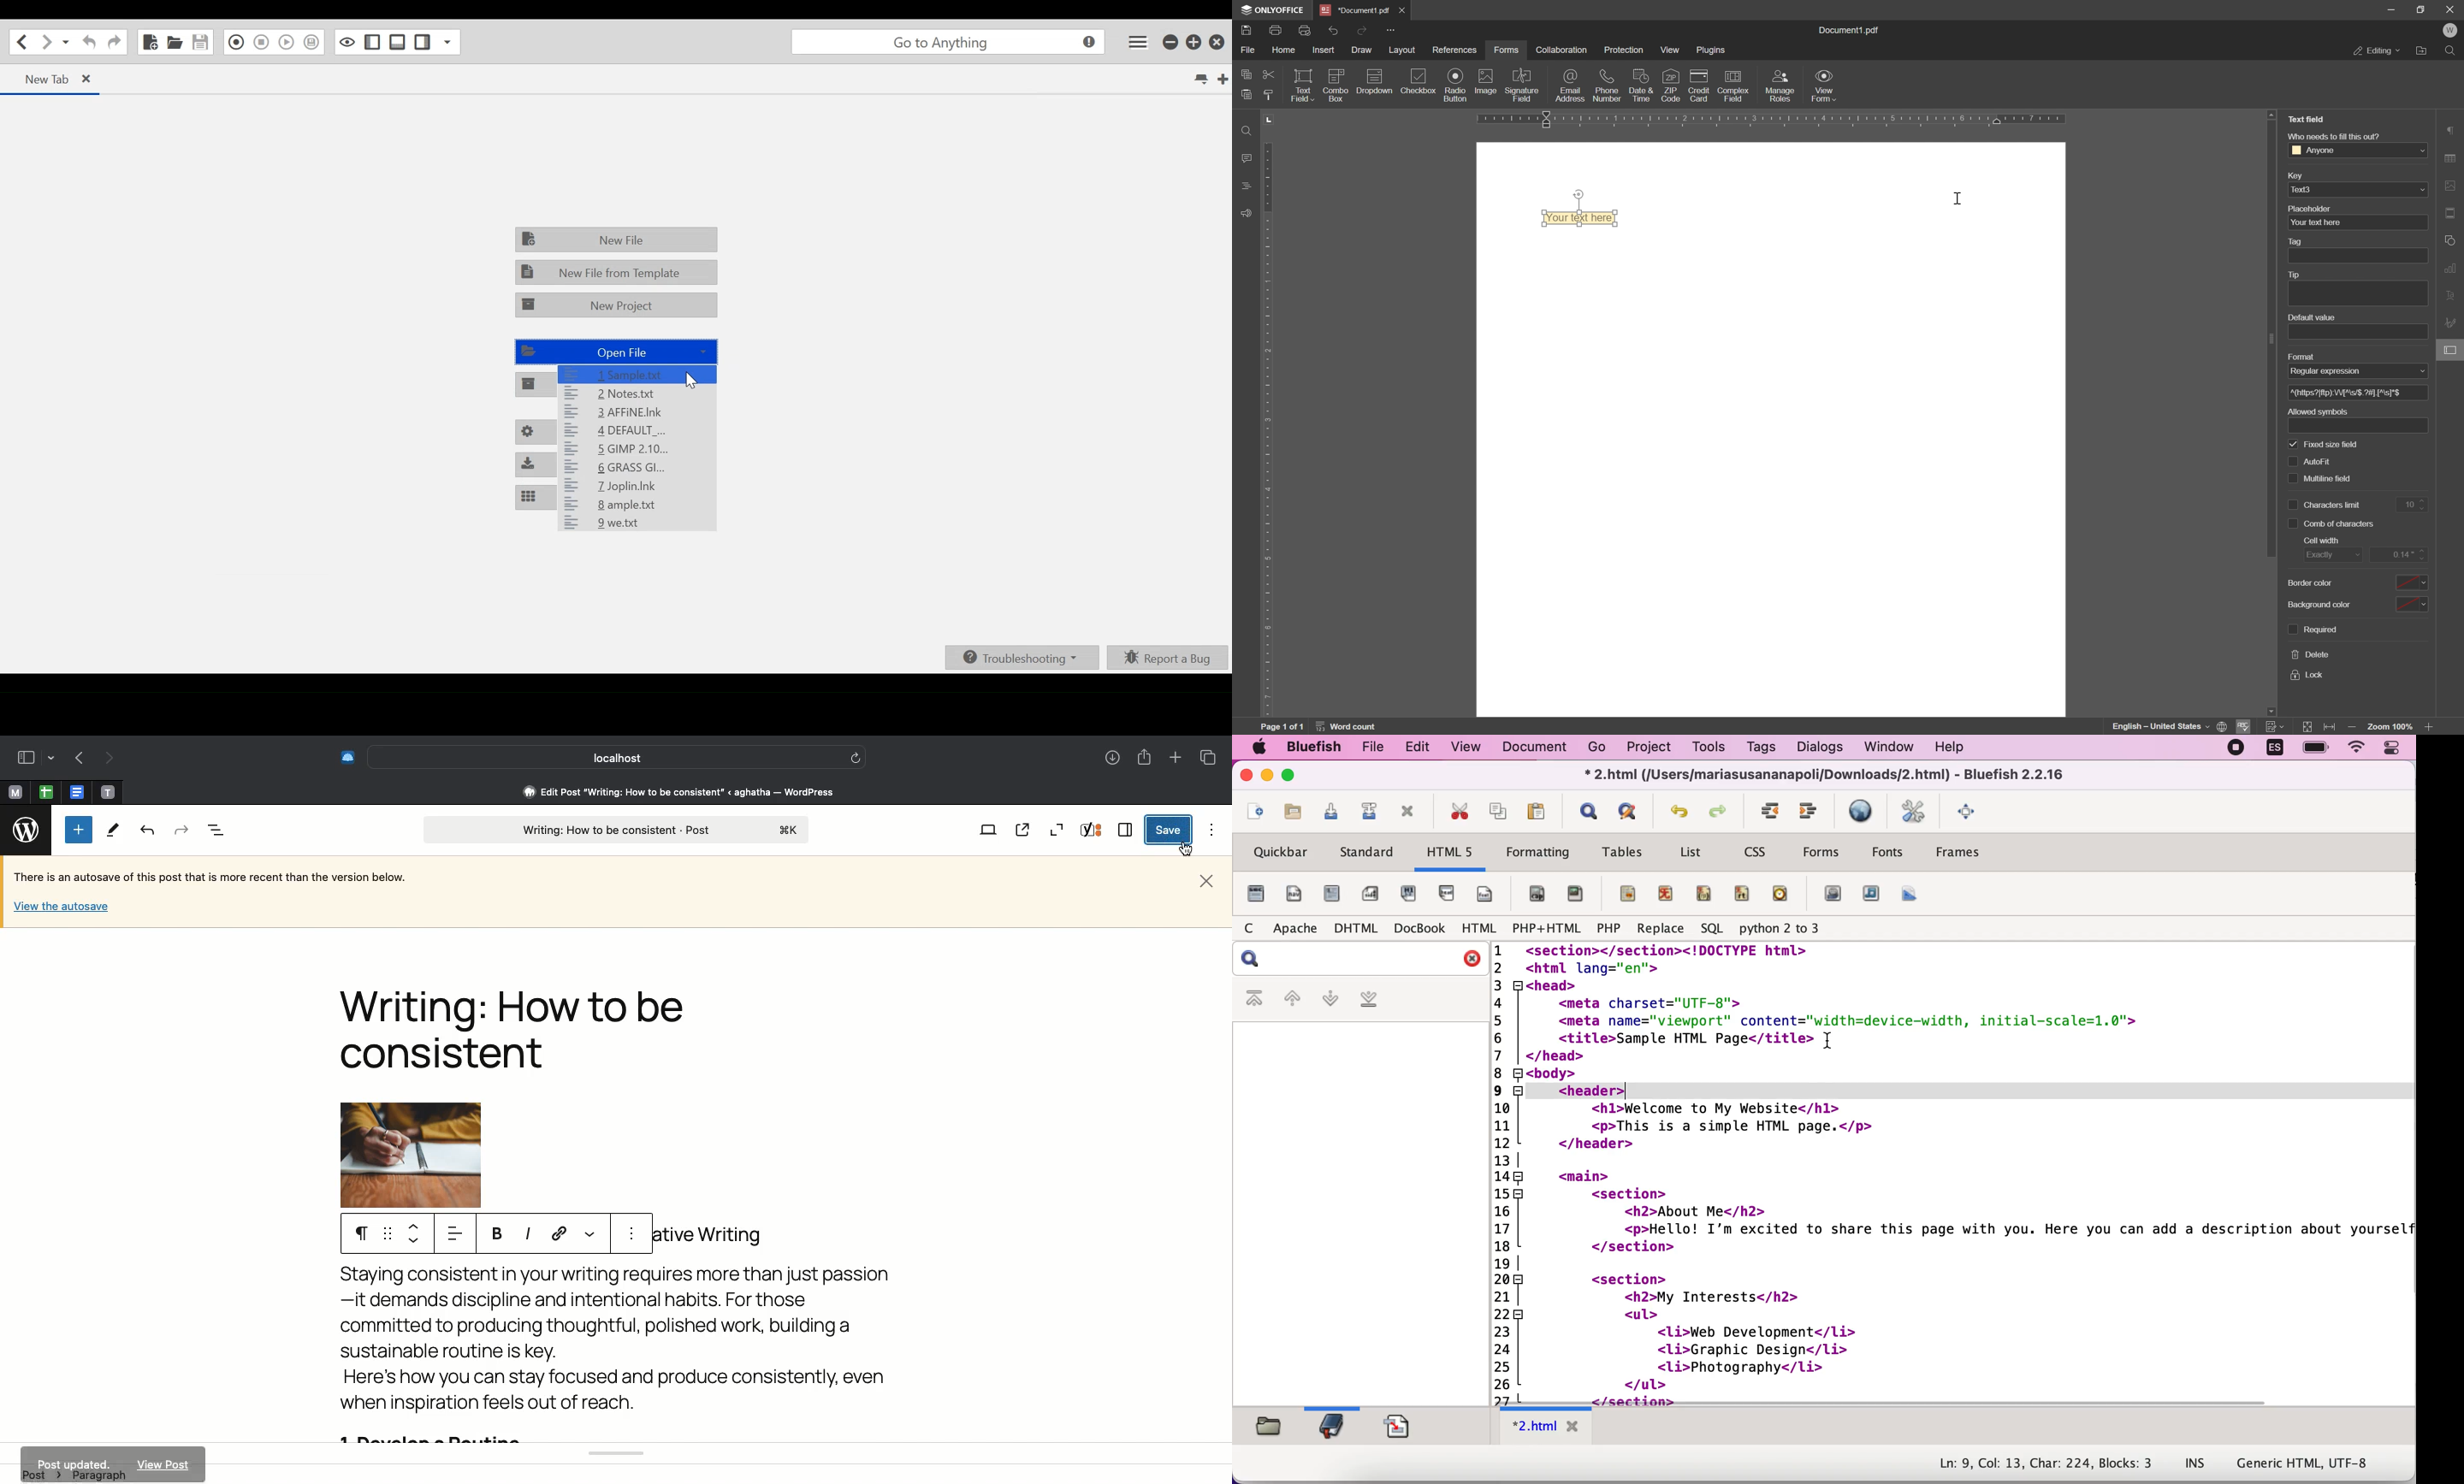  What do you see at coordinates (1244, 187) in the screenshot?
I see `headings` at bounding box center [1244, 187].